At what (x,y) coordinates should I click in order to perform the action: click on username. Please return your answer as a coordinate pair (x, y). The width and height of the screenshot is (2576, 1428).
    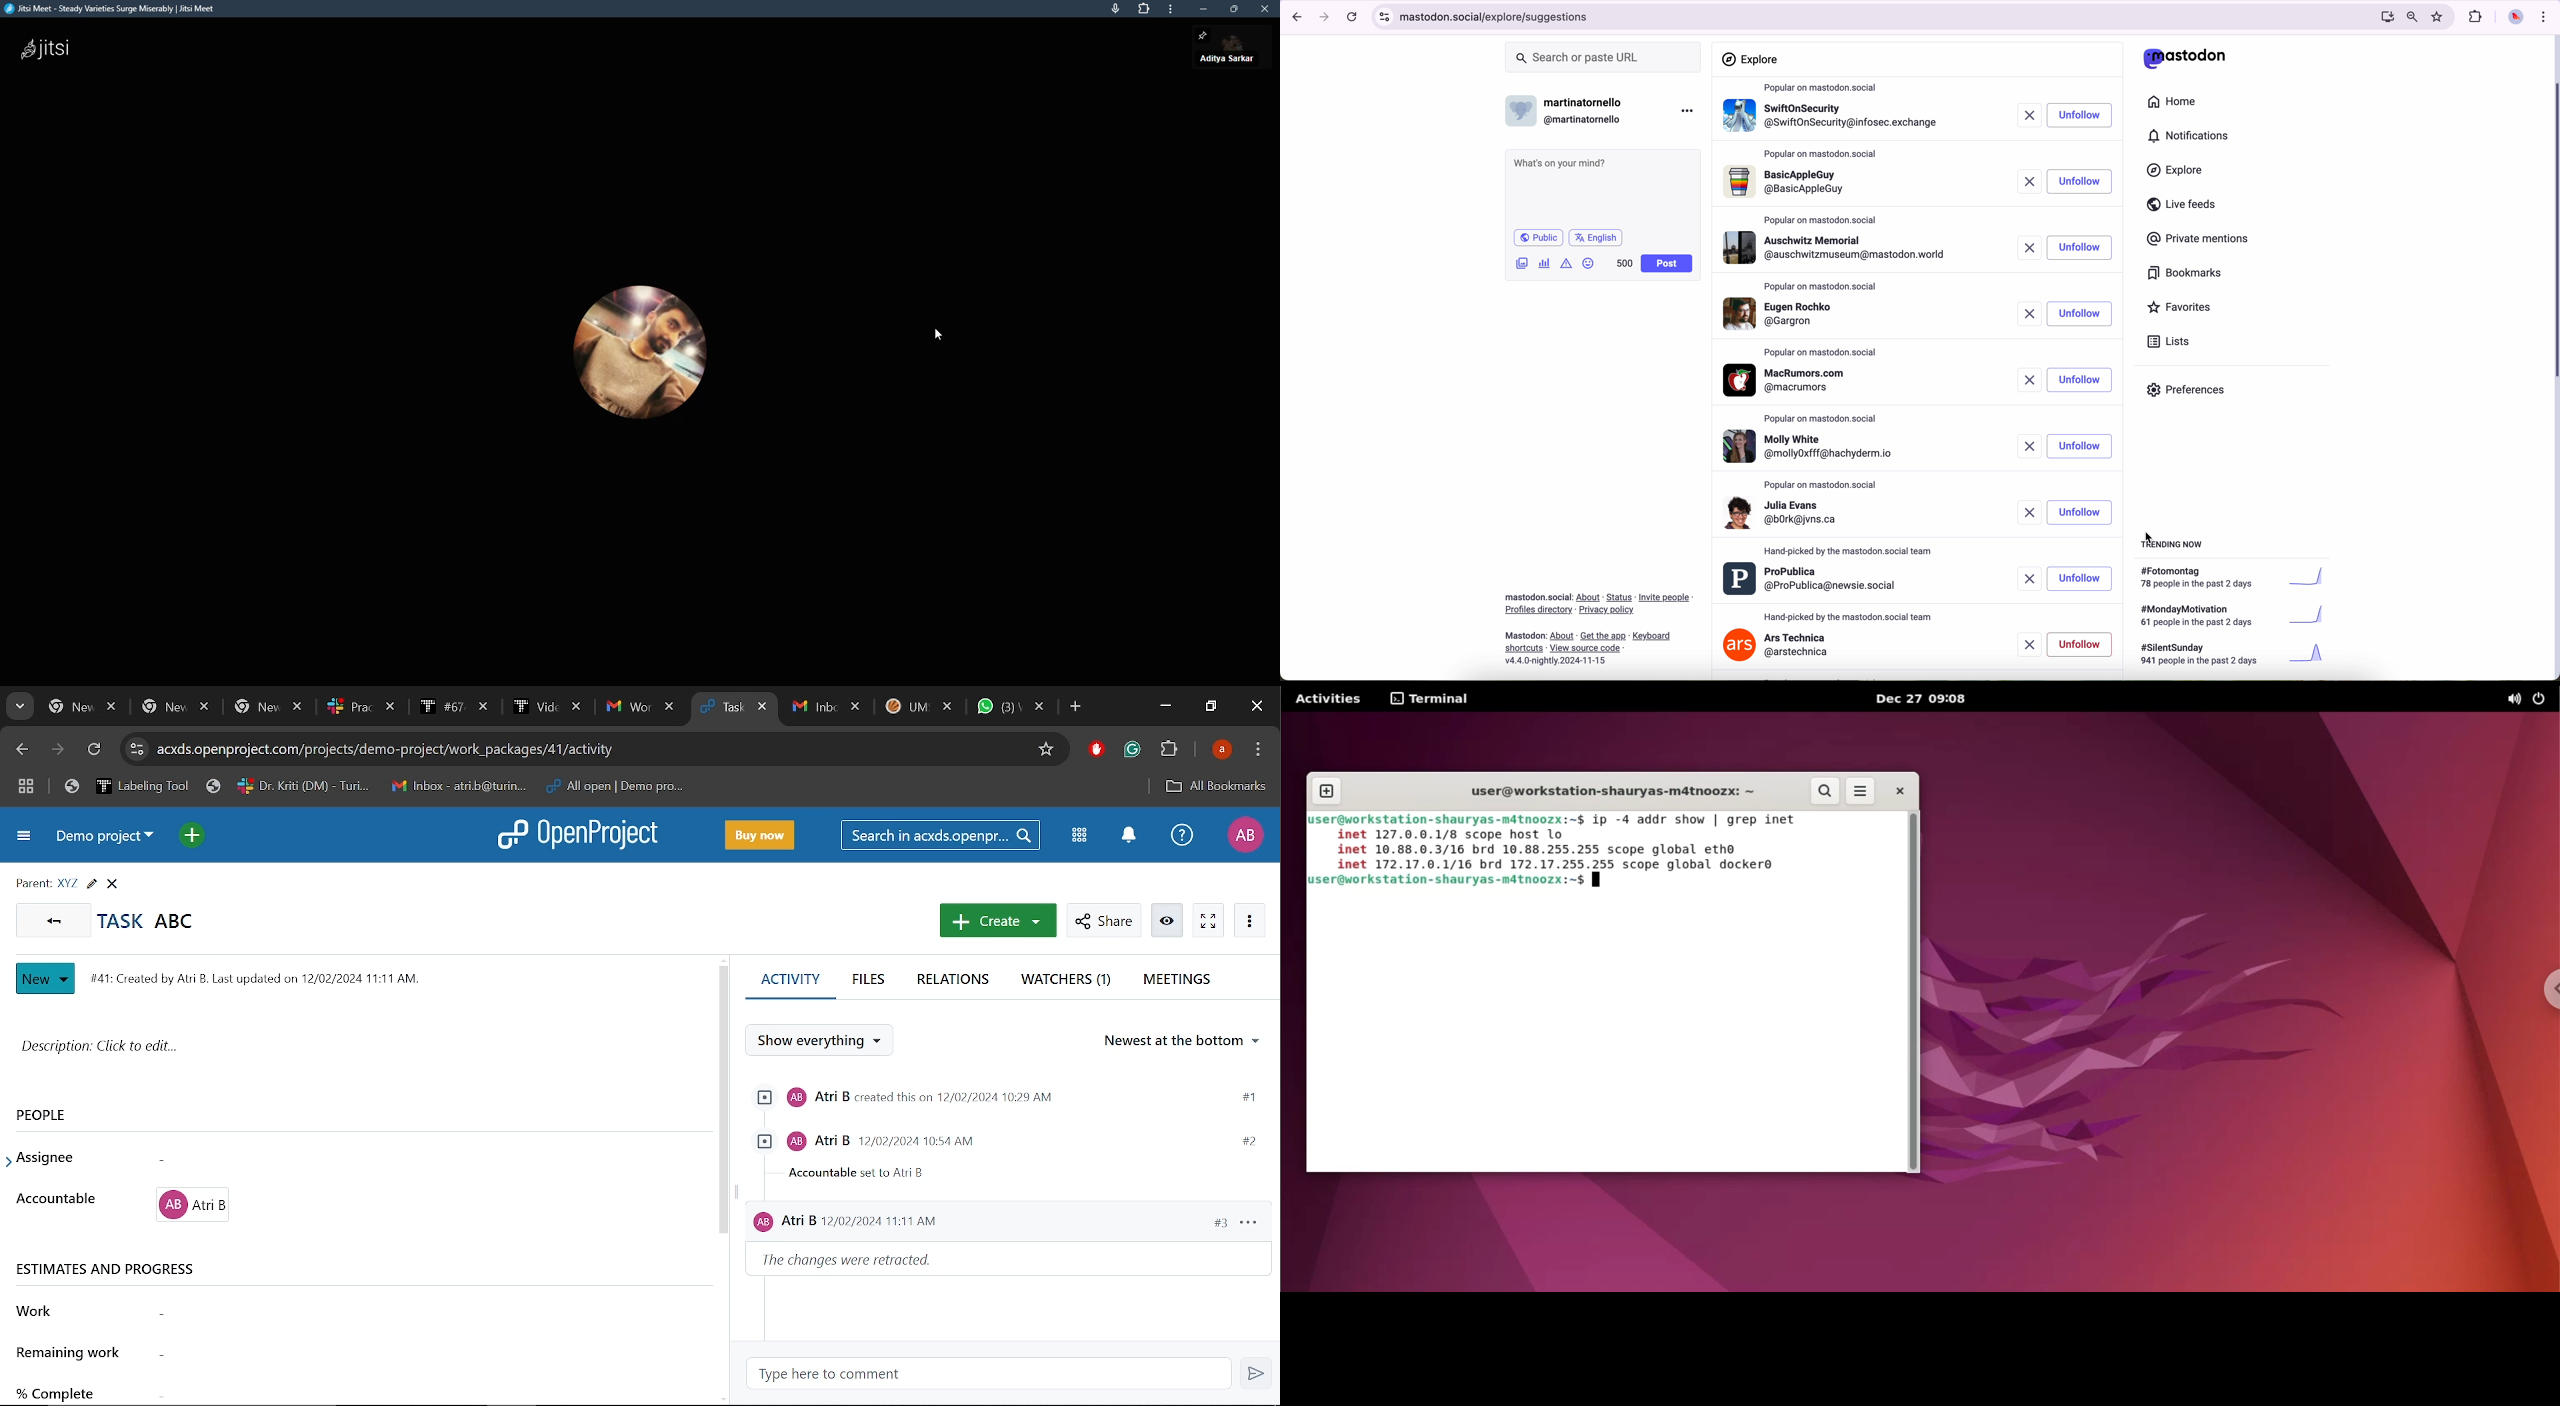
    Looking at the image, I should click on (1569, 109).